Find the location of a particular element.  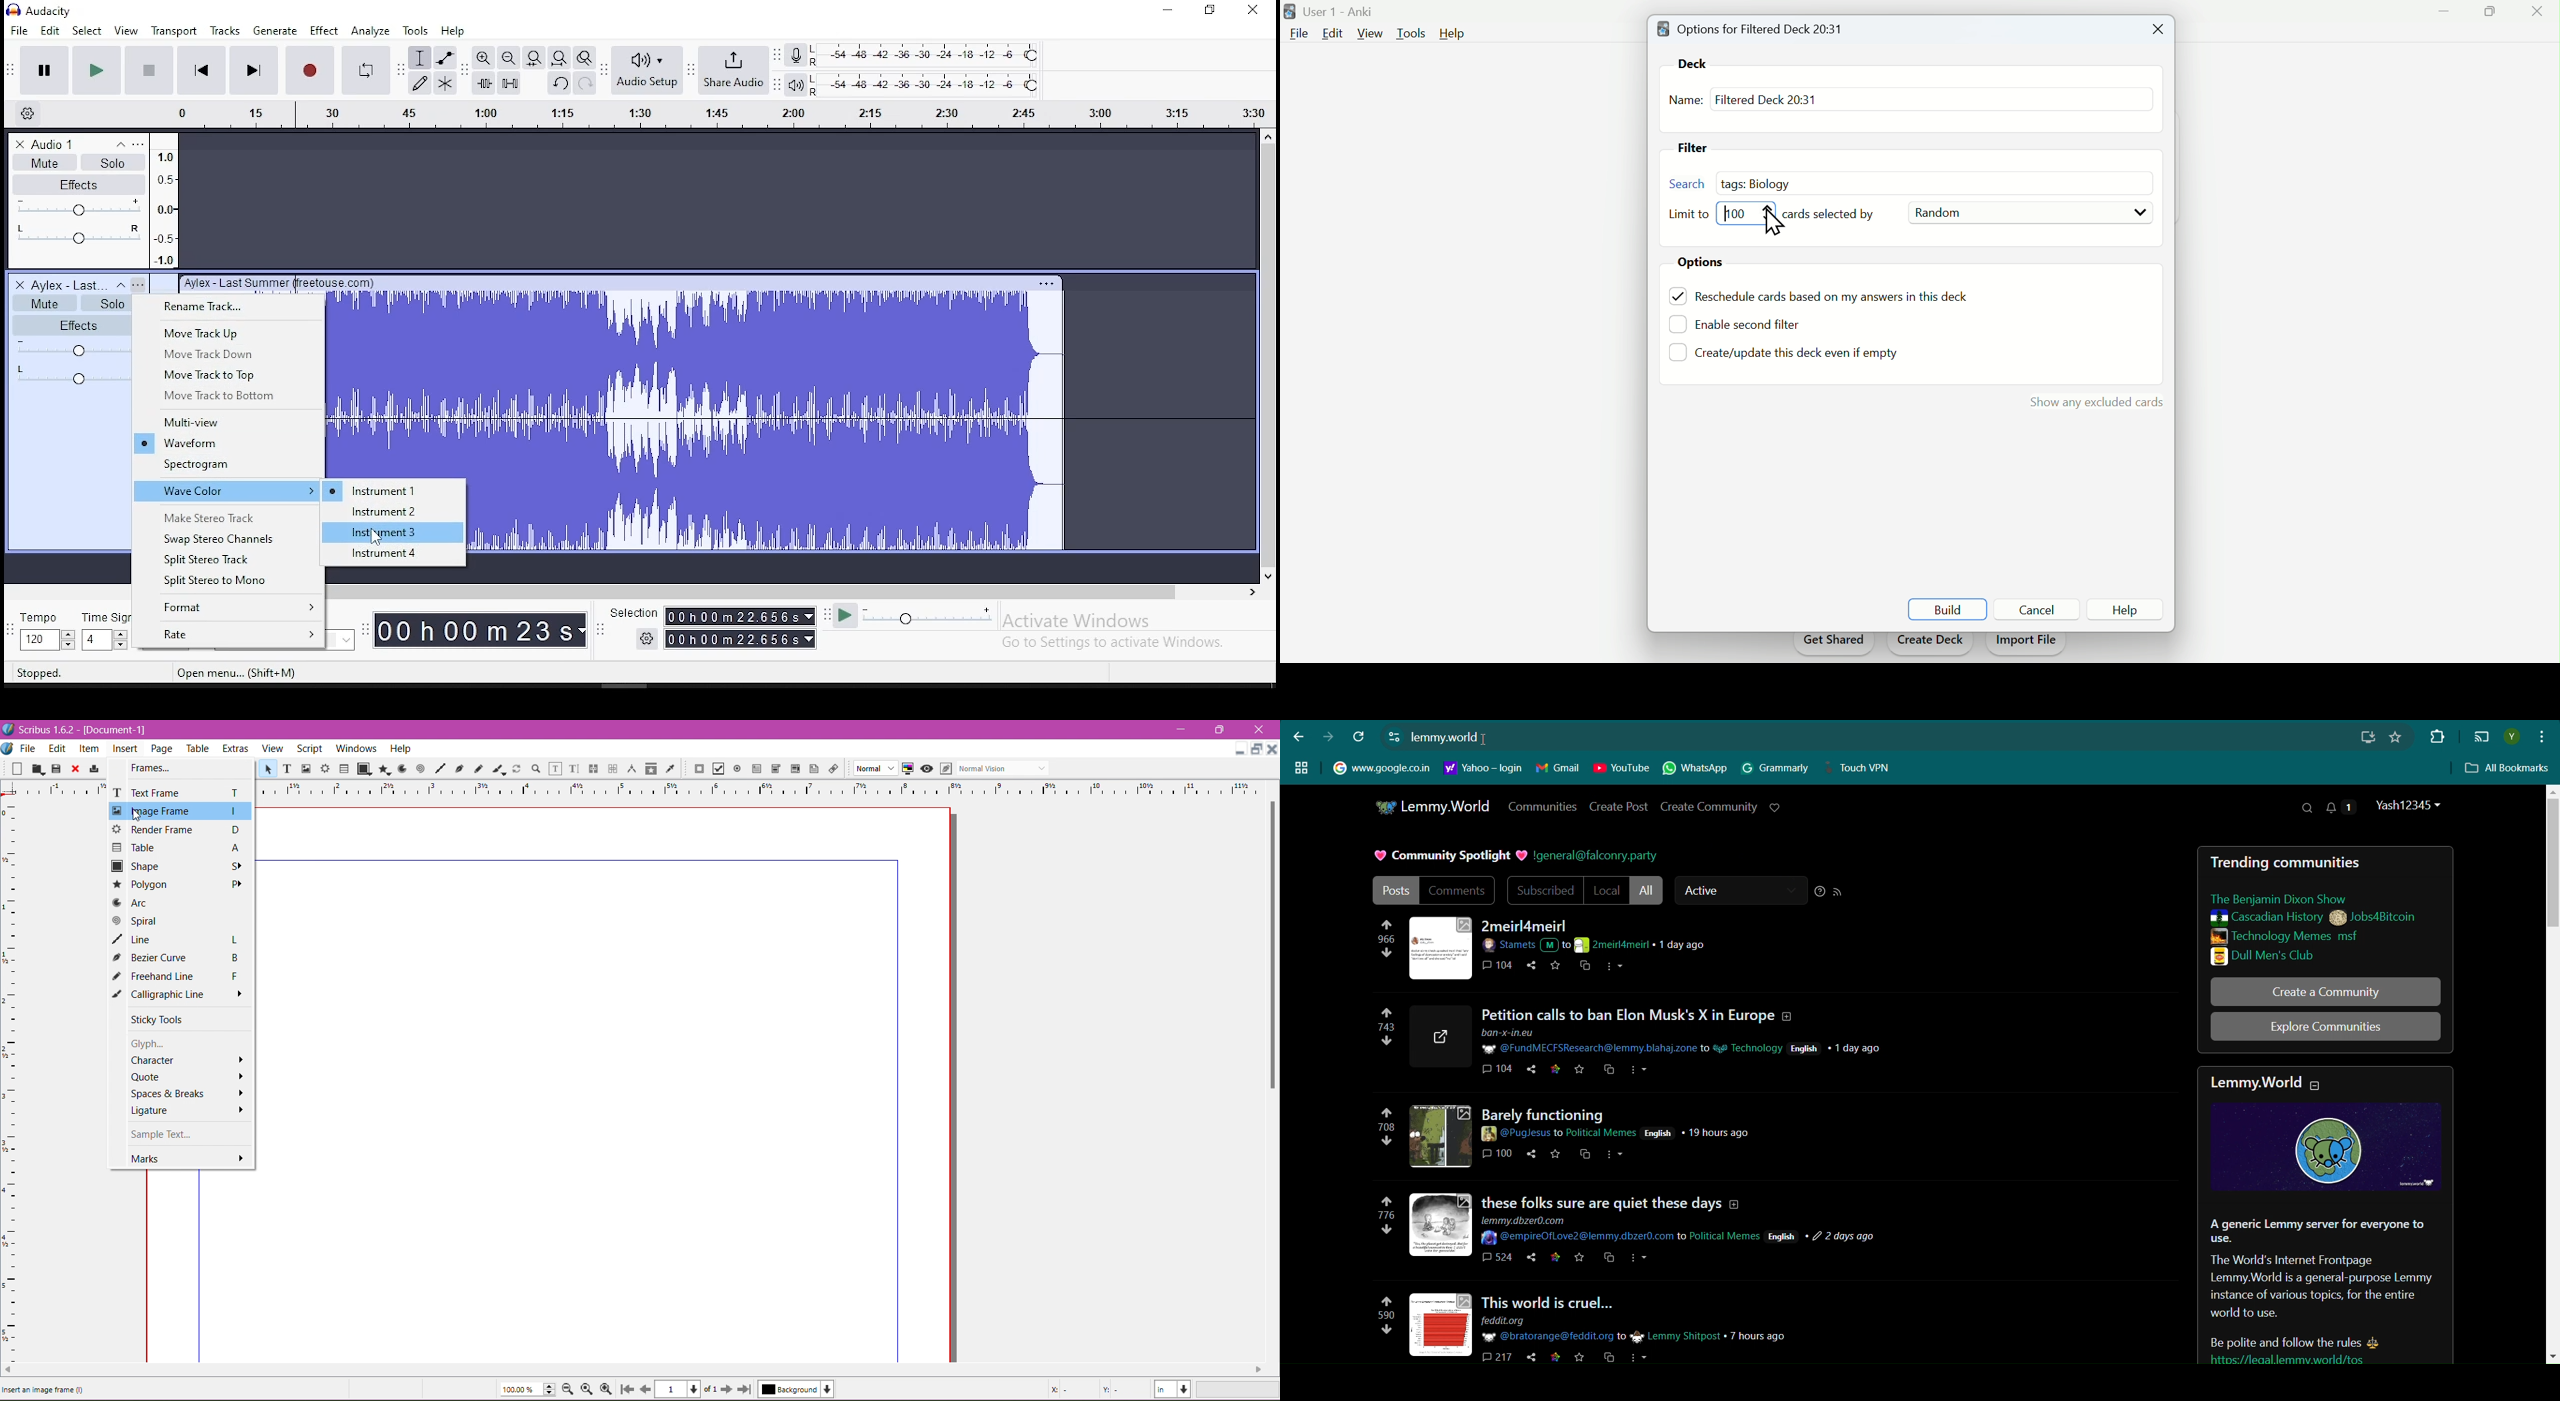

Vertical Ruler is located at coordinates (11, 1078).